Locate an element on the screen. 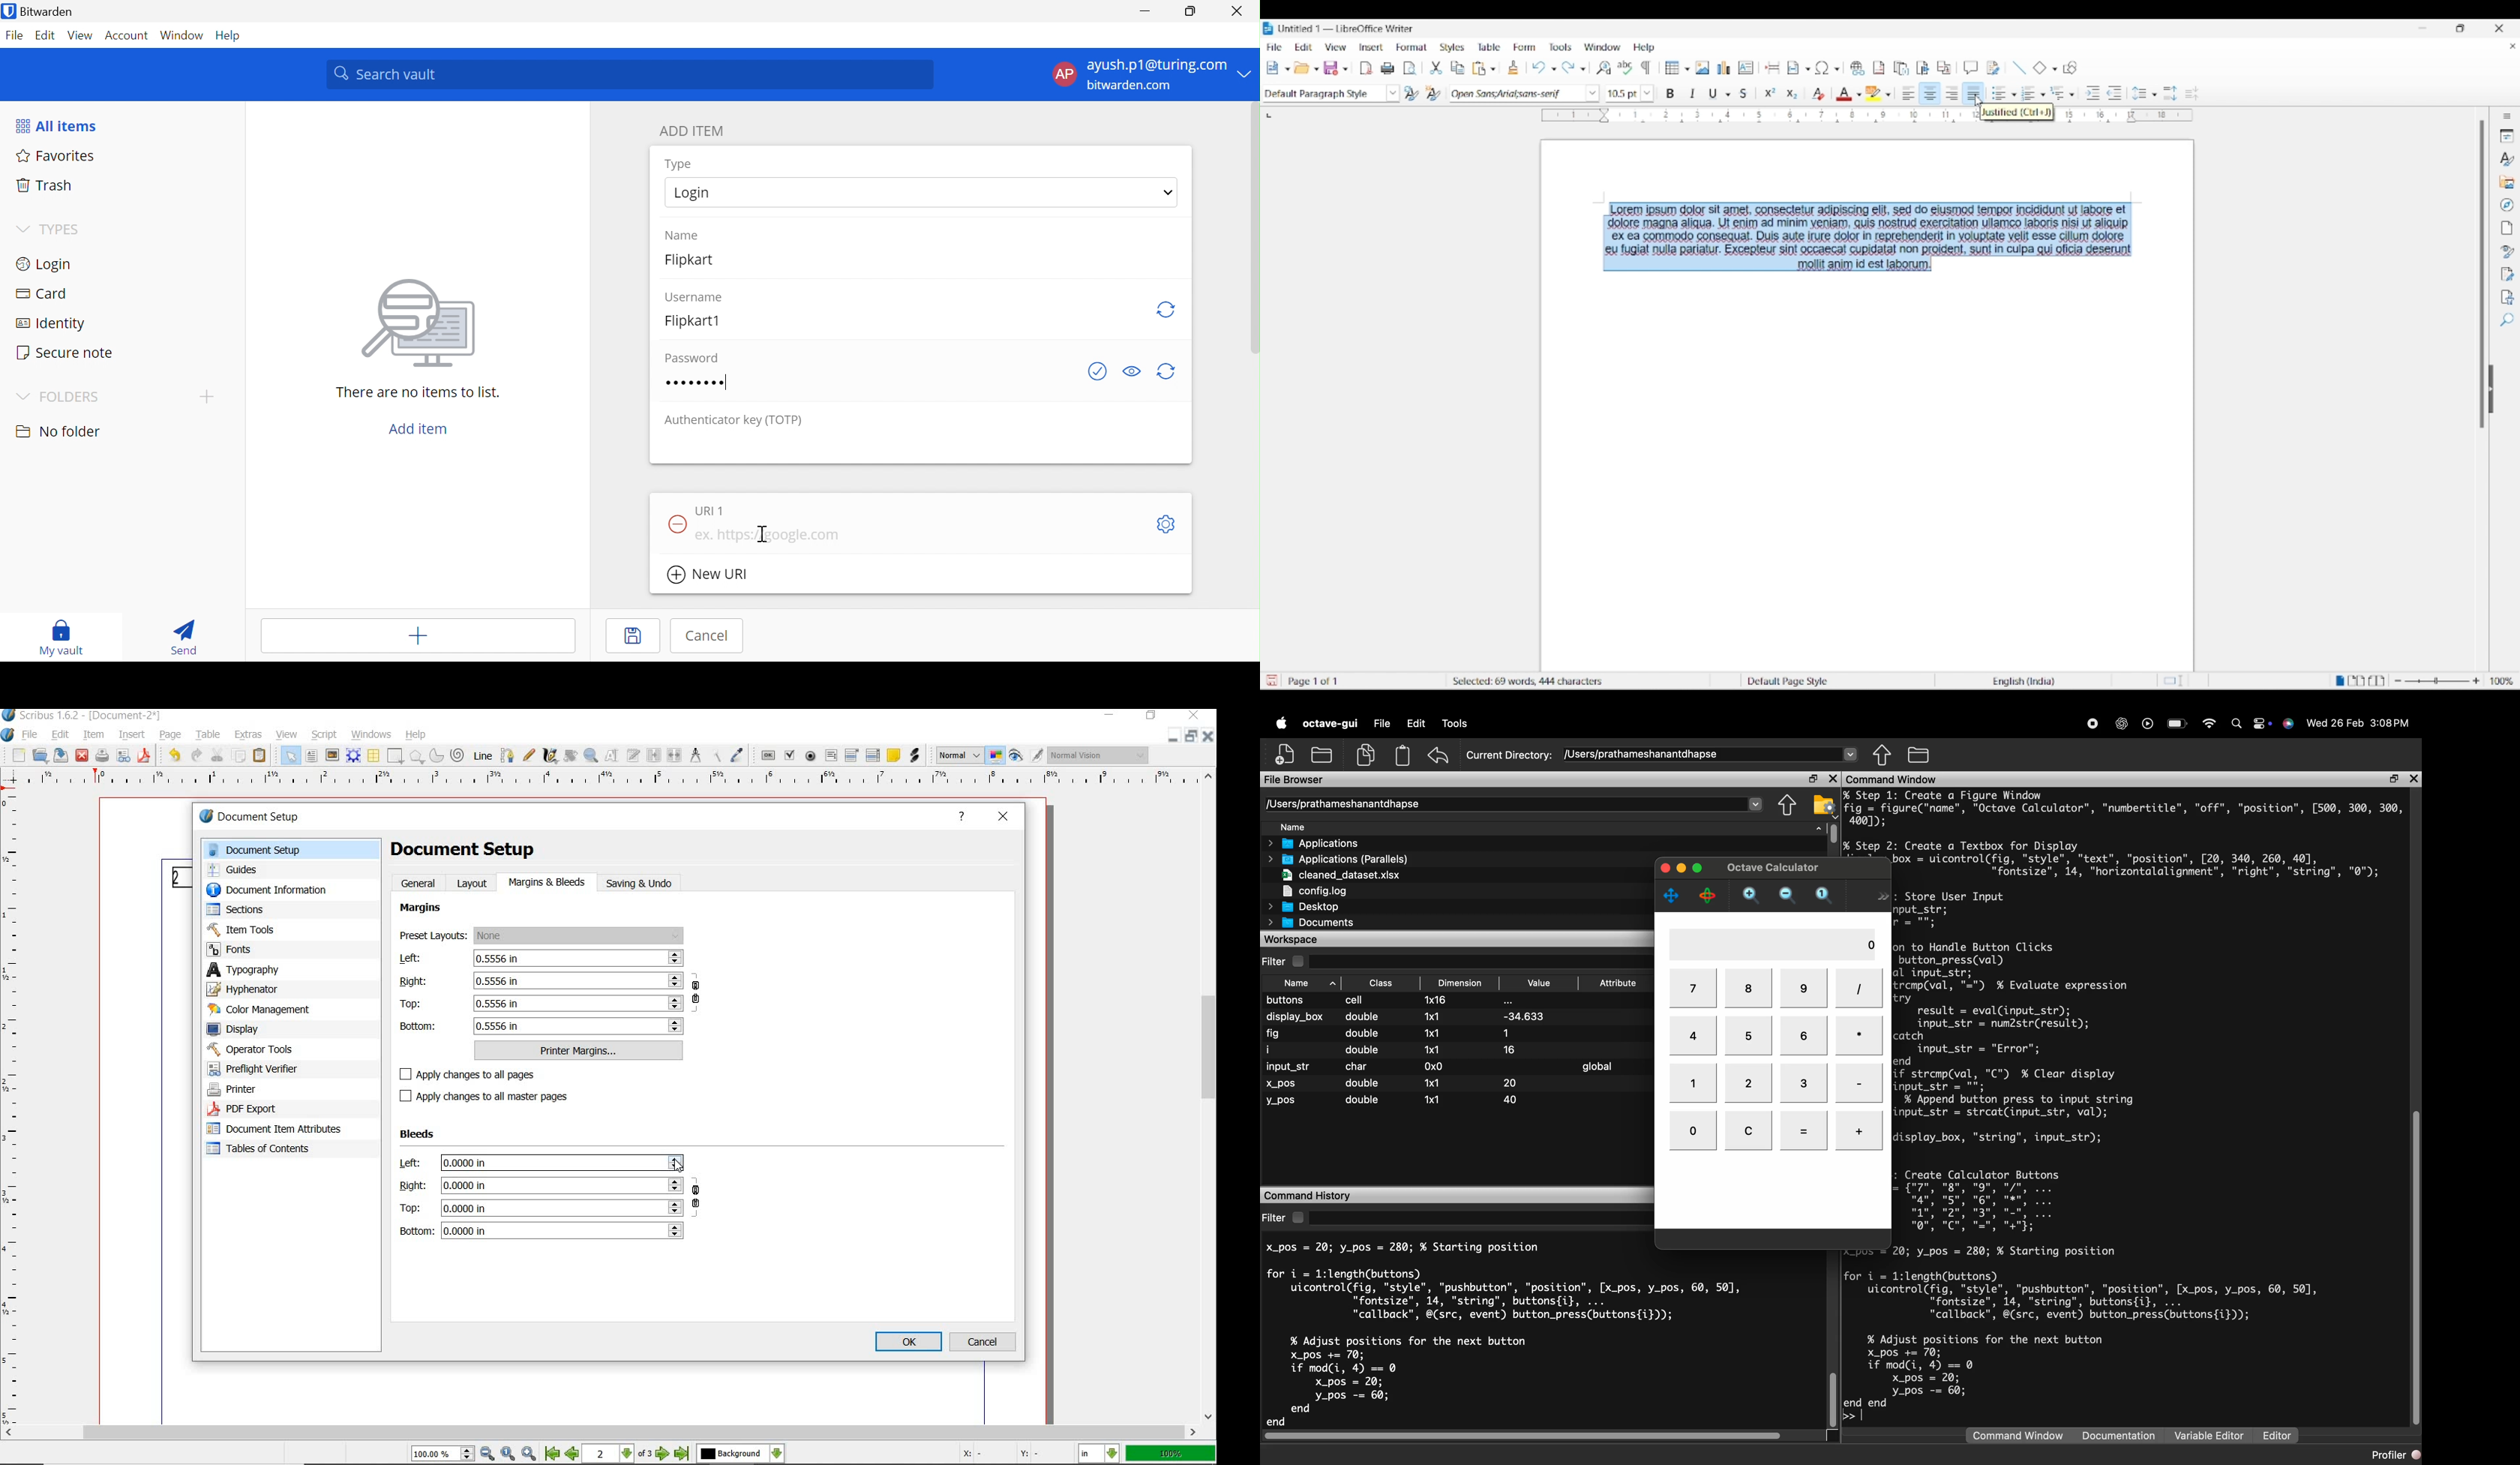 This screenshot has height=1484, width=2520. Bleeds is located at coordinates (420, 1135).